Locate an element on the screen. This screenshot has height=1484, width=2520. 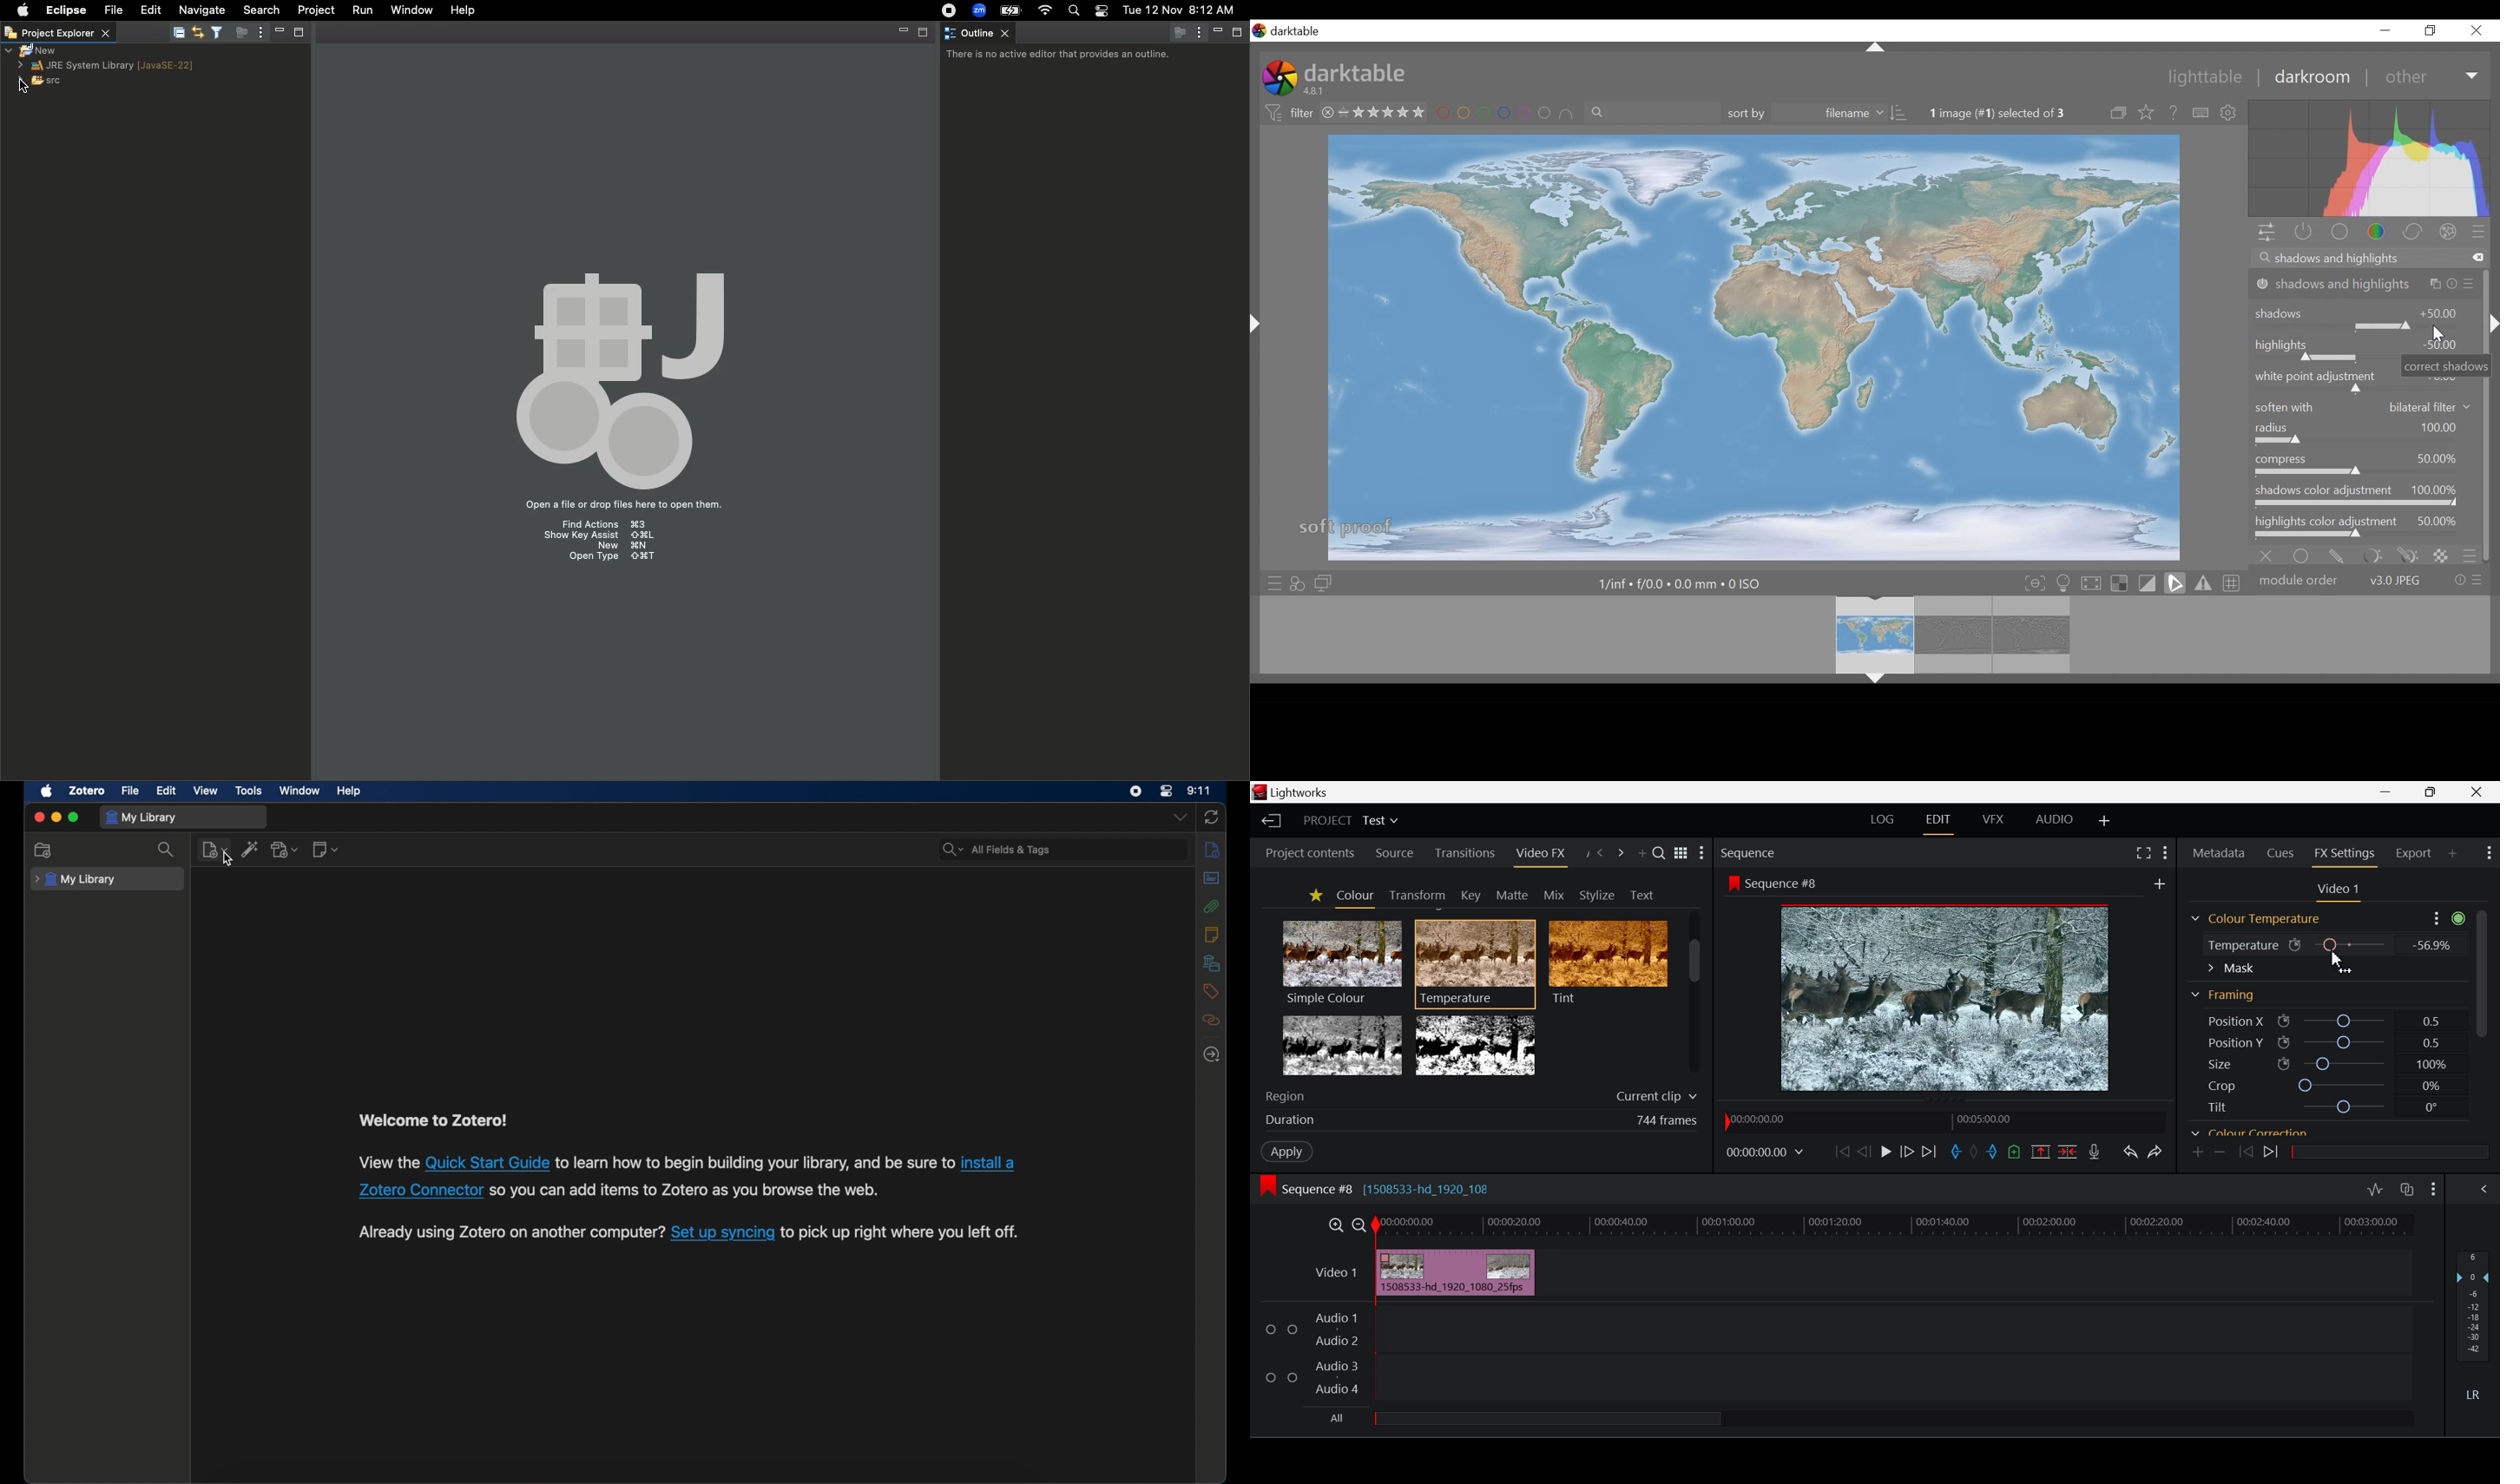
toggle guidelines is located at coordinates (2230, 583).